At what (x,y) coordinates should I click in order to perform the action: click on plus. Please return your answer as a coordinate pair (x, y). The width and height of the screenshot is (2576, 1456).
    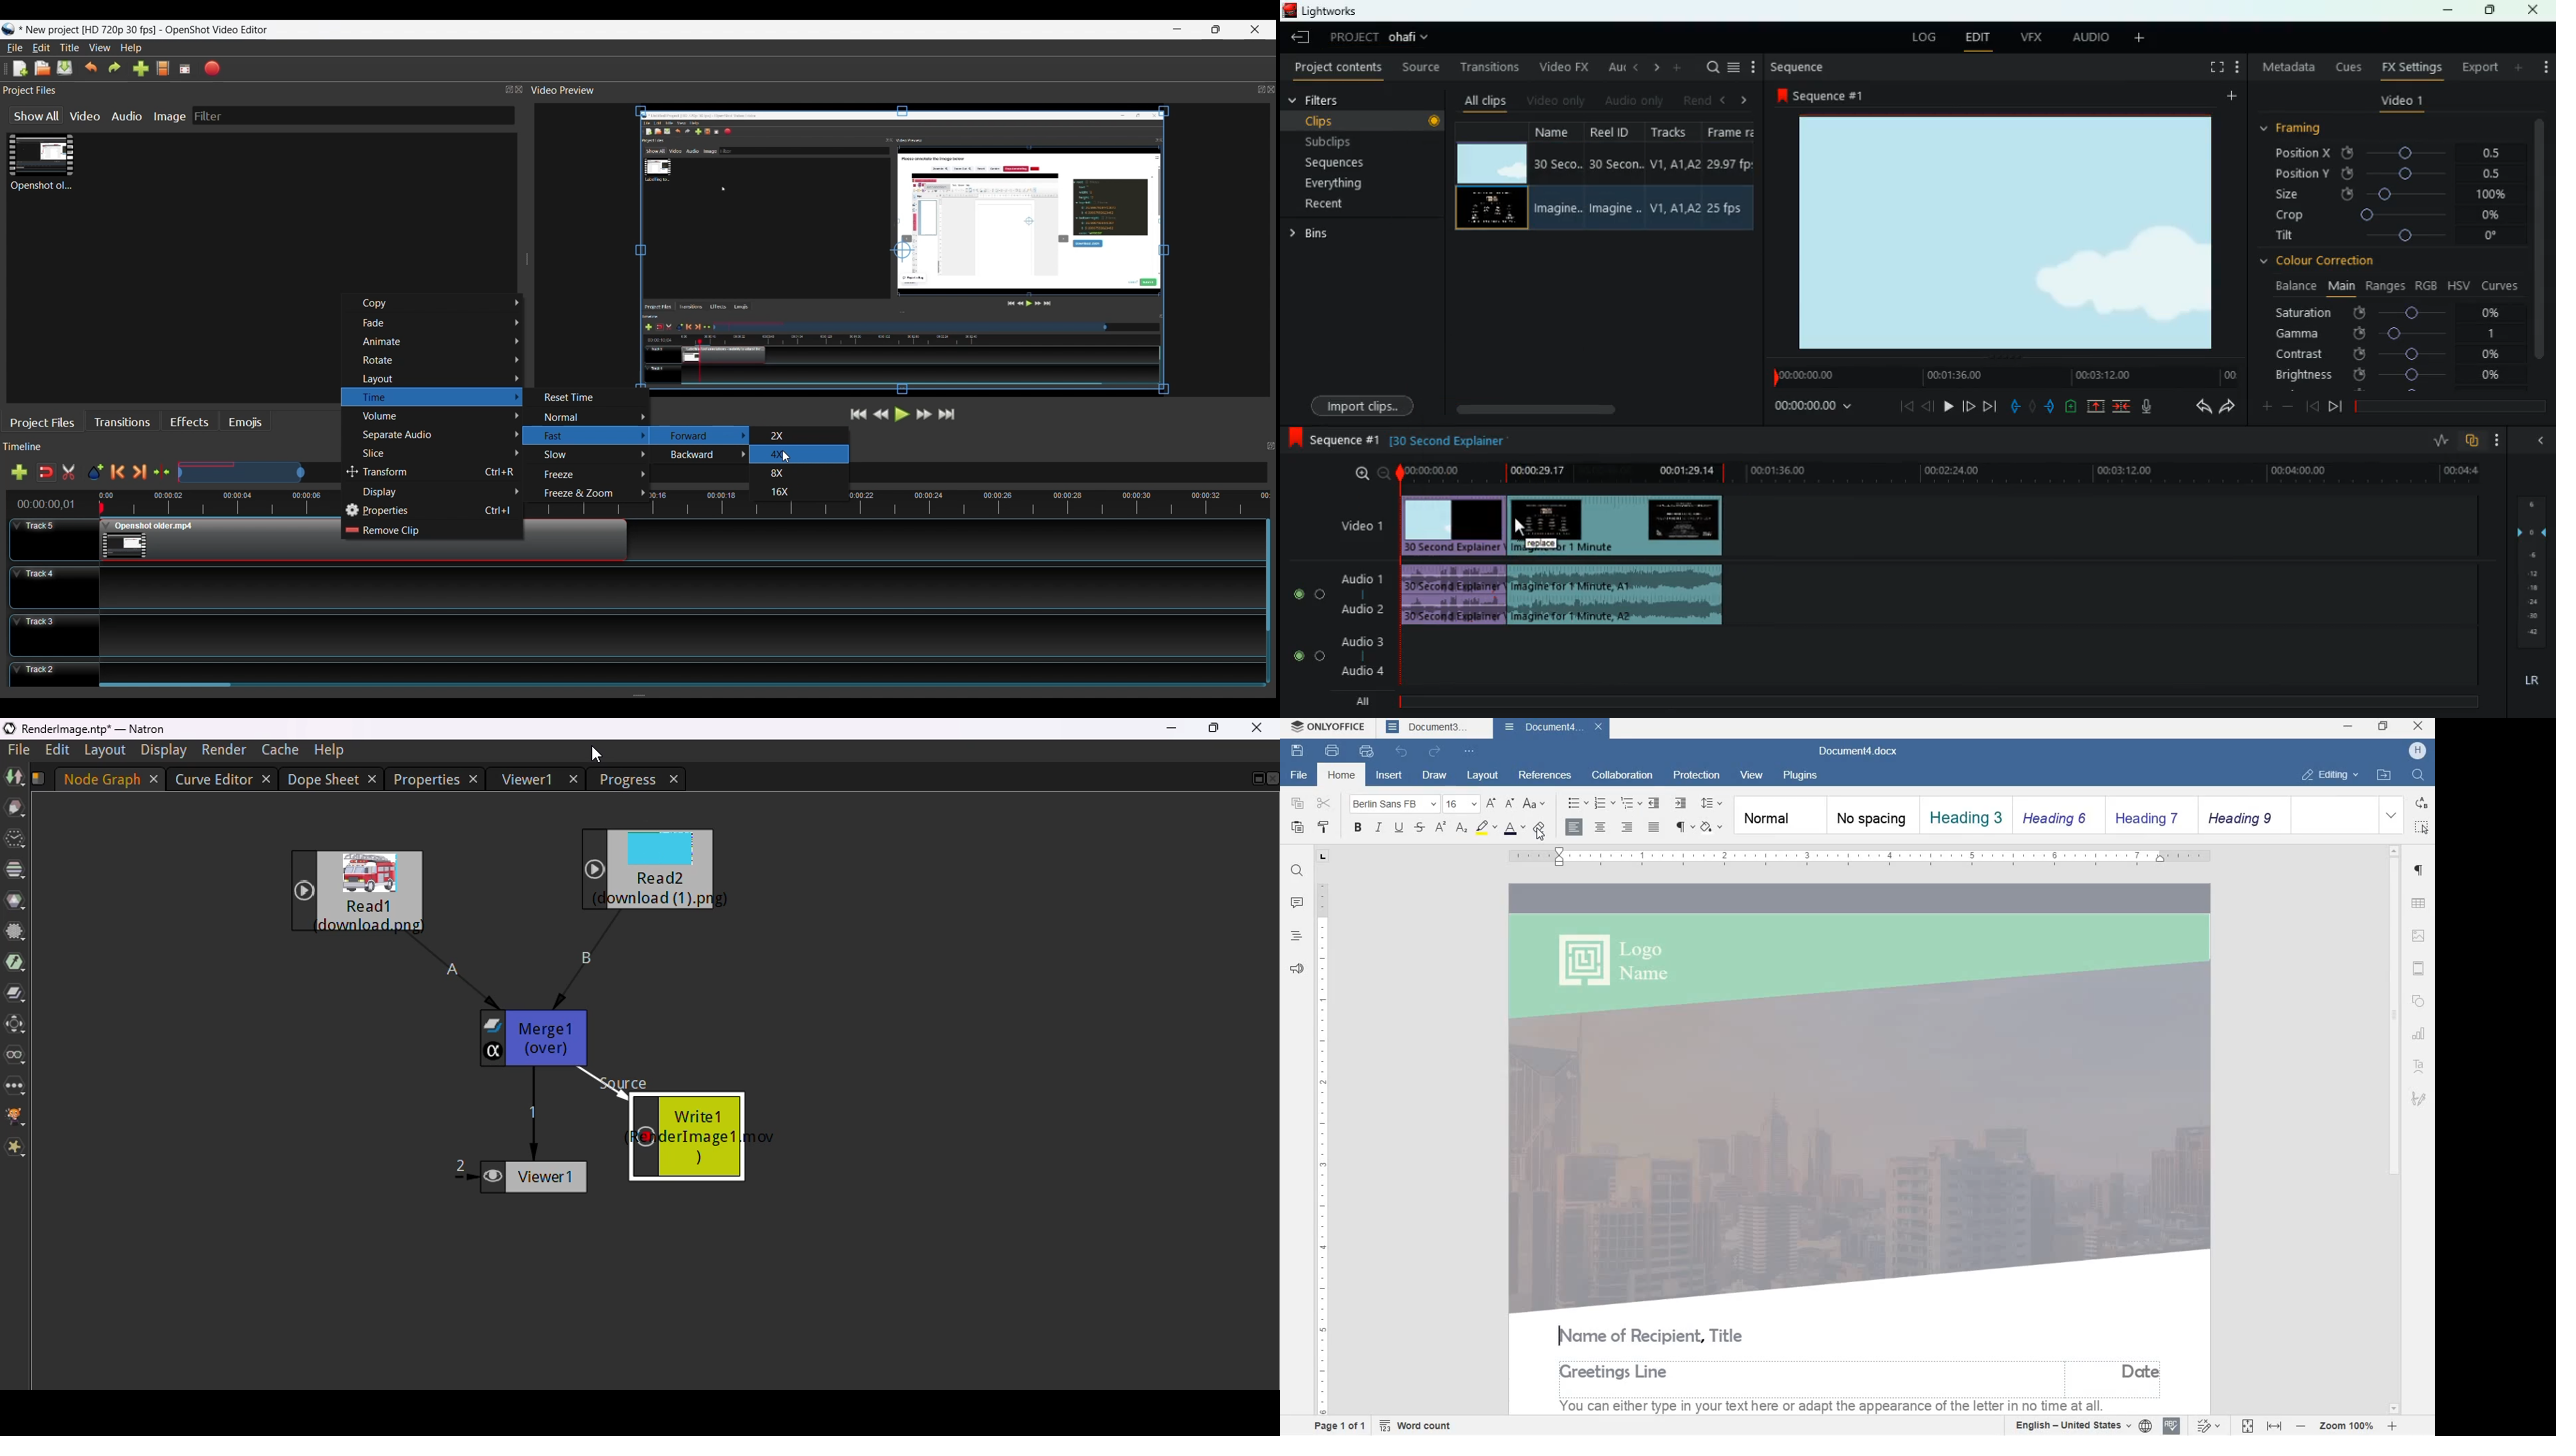
    Looking at the image, I should click on (2264, 408).